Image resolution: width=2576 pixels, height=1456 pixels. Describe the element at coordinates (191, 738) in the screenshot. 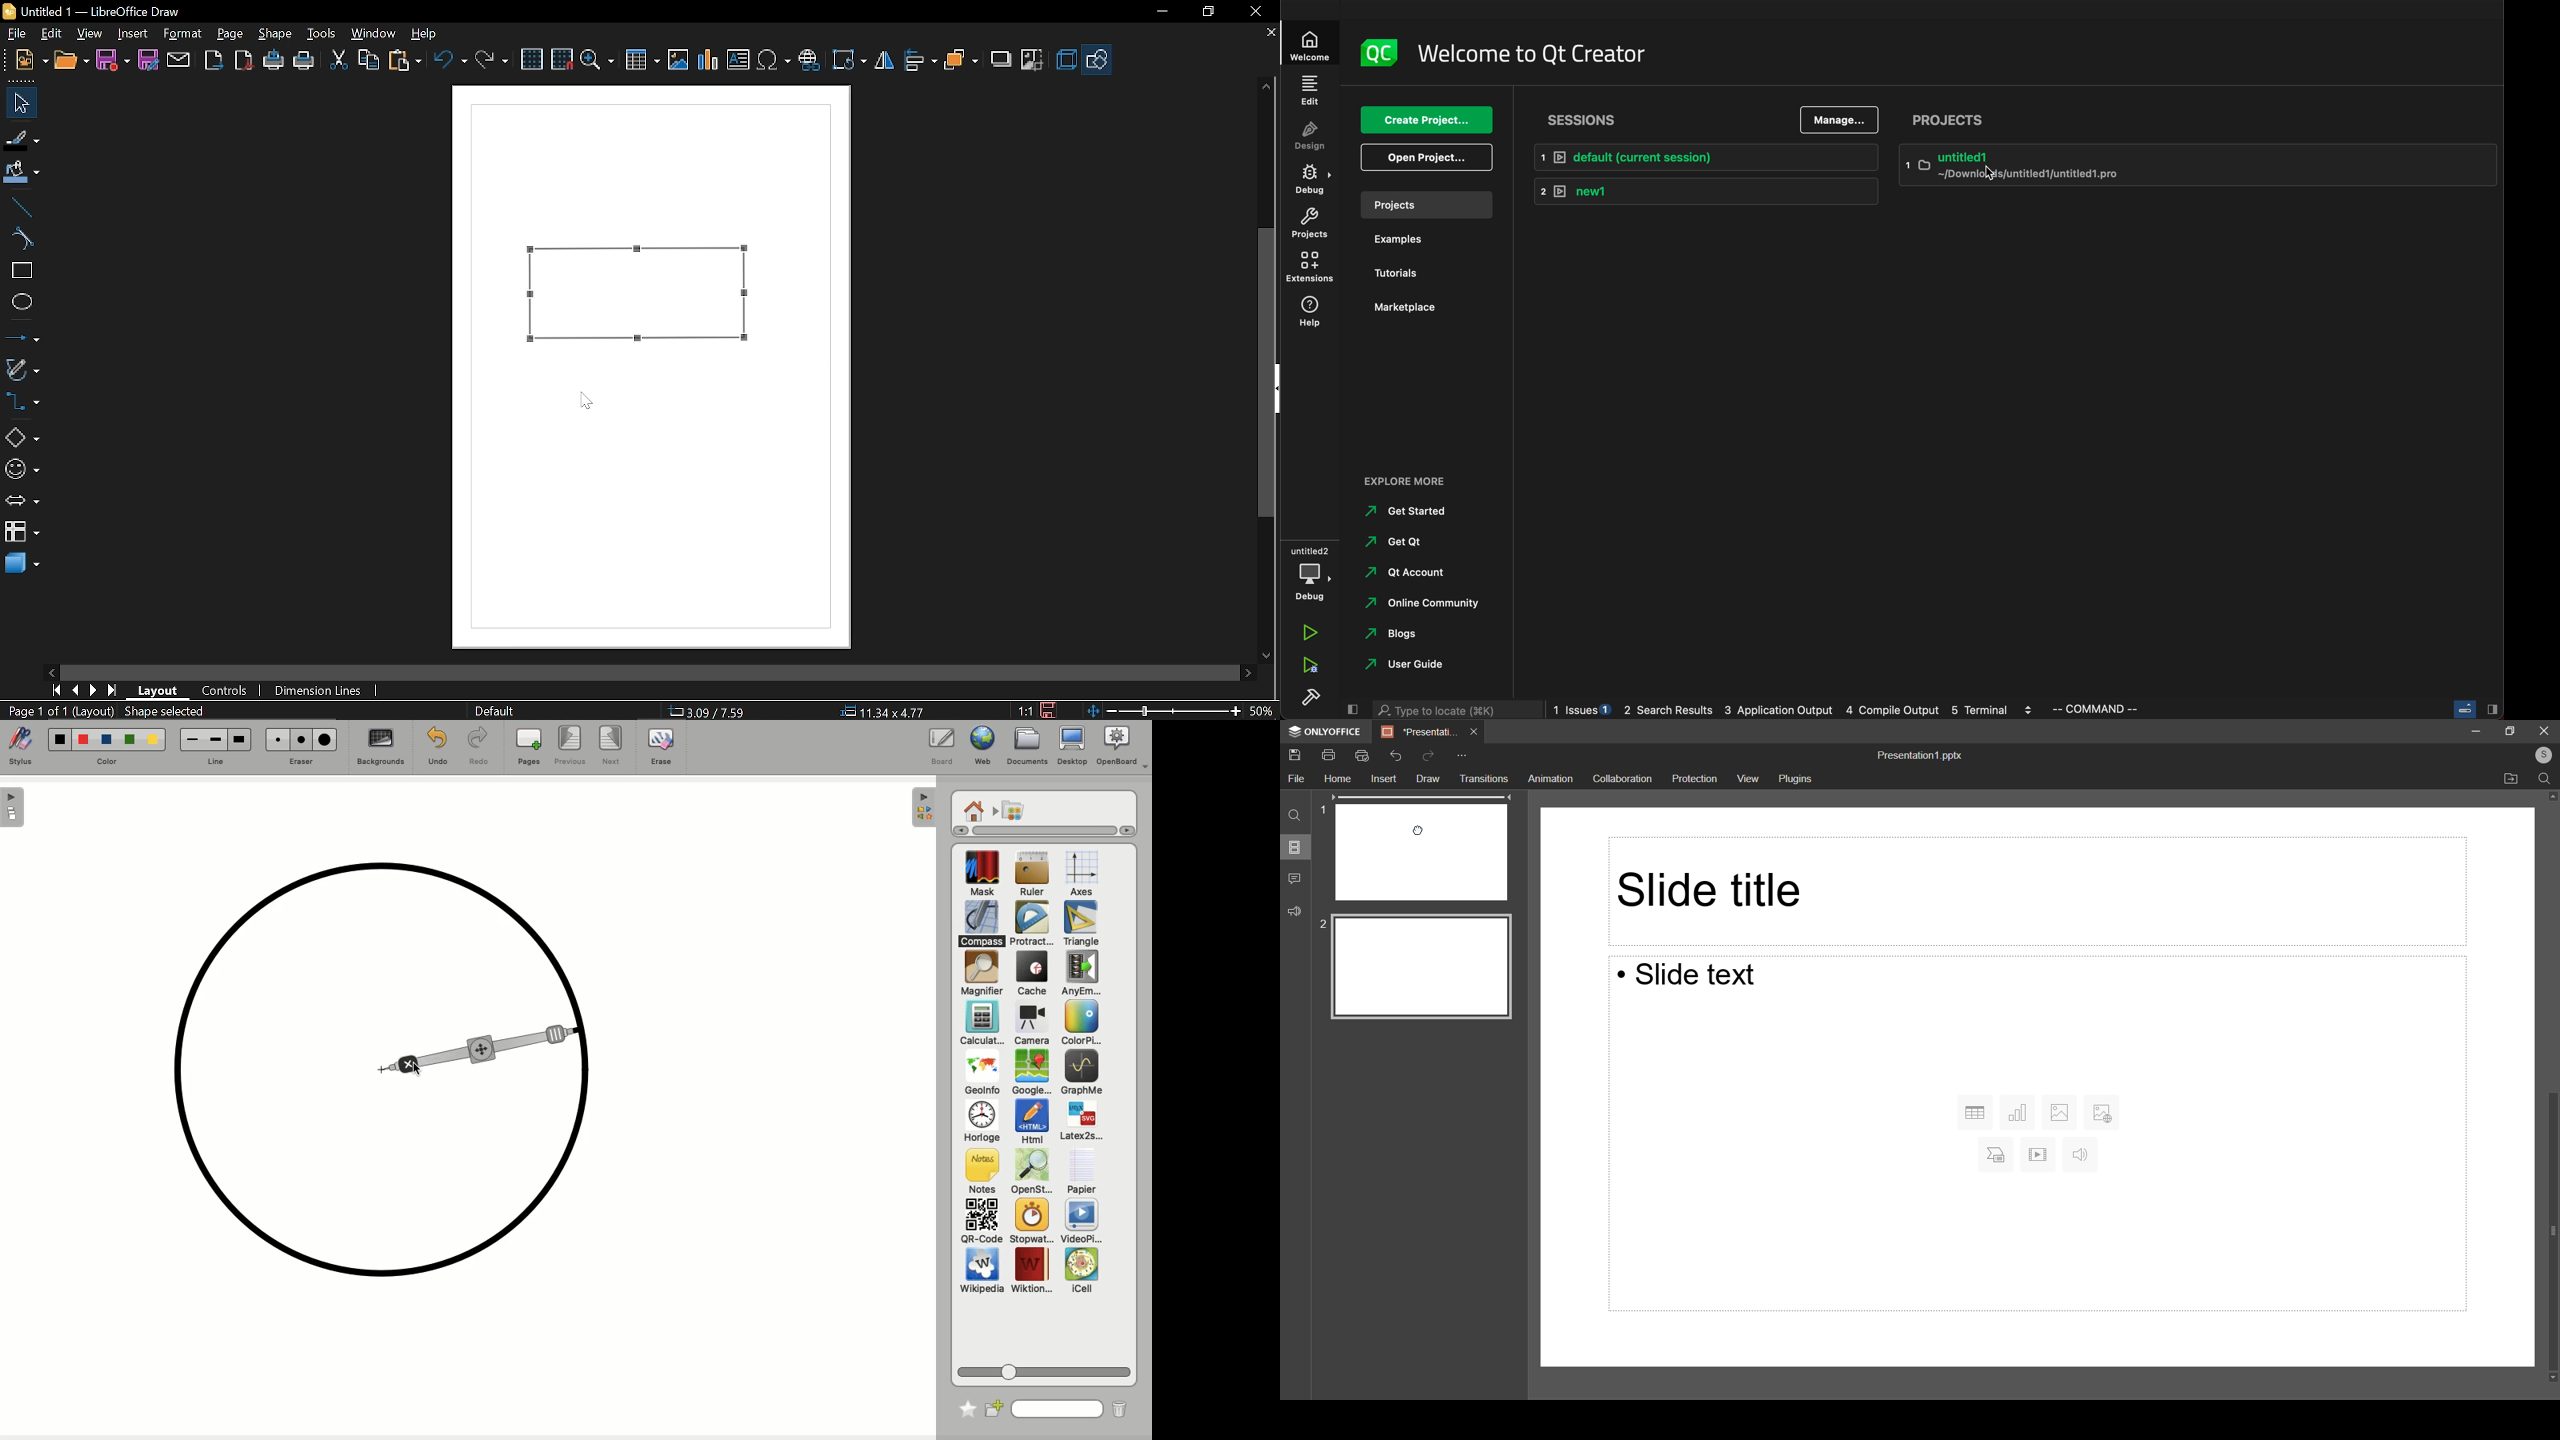

I see `line1` at that location.